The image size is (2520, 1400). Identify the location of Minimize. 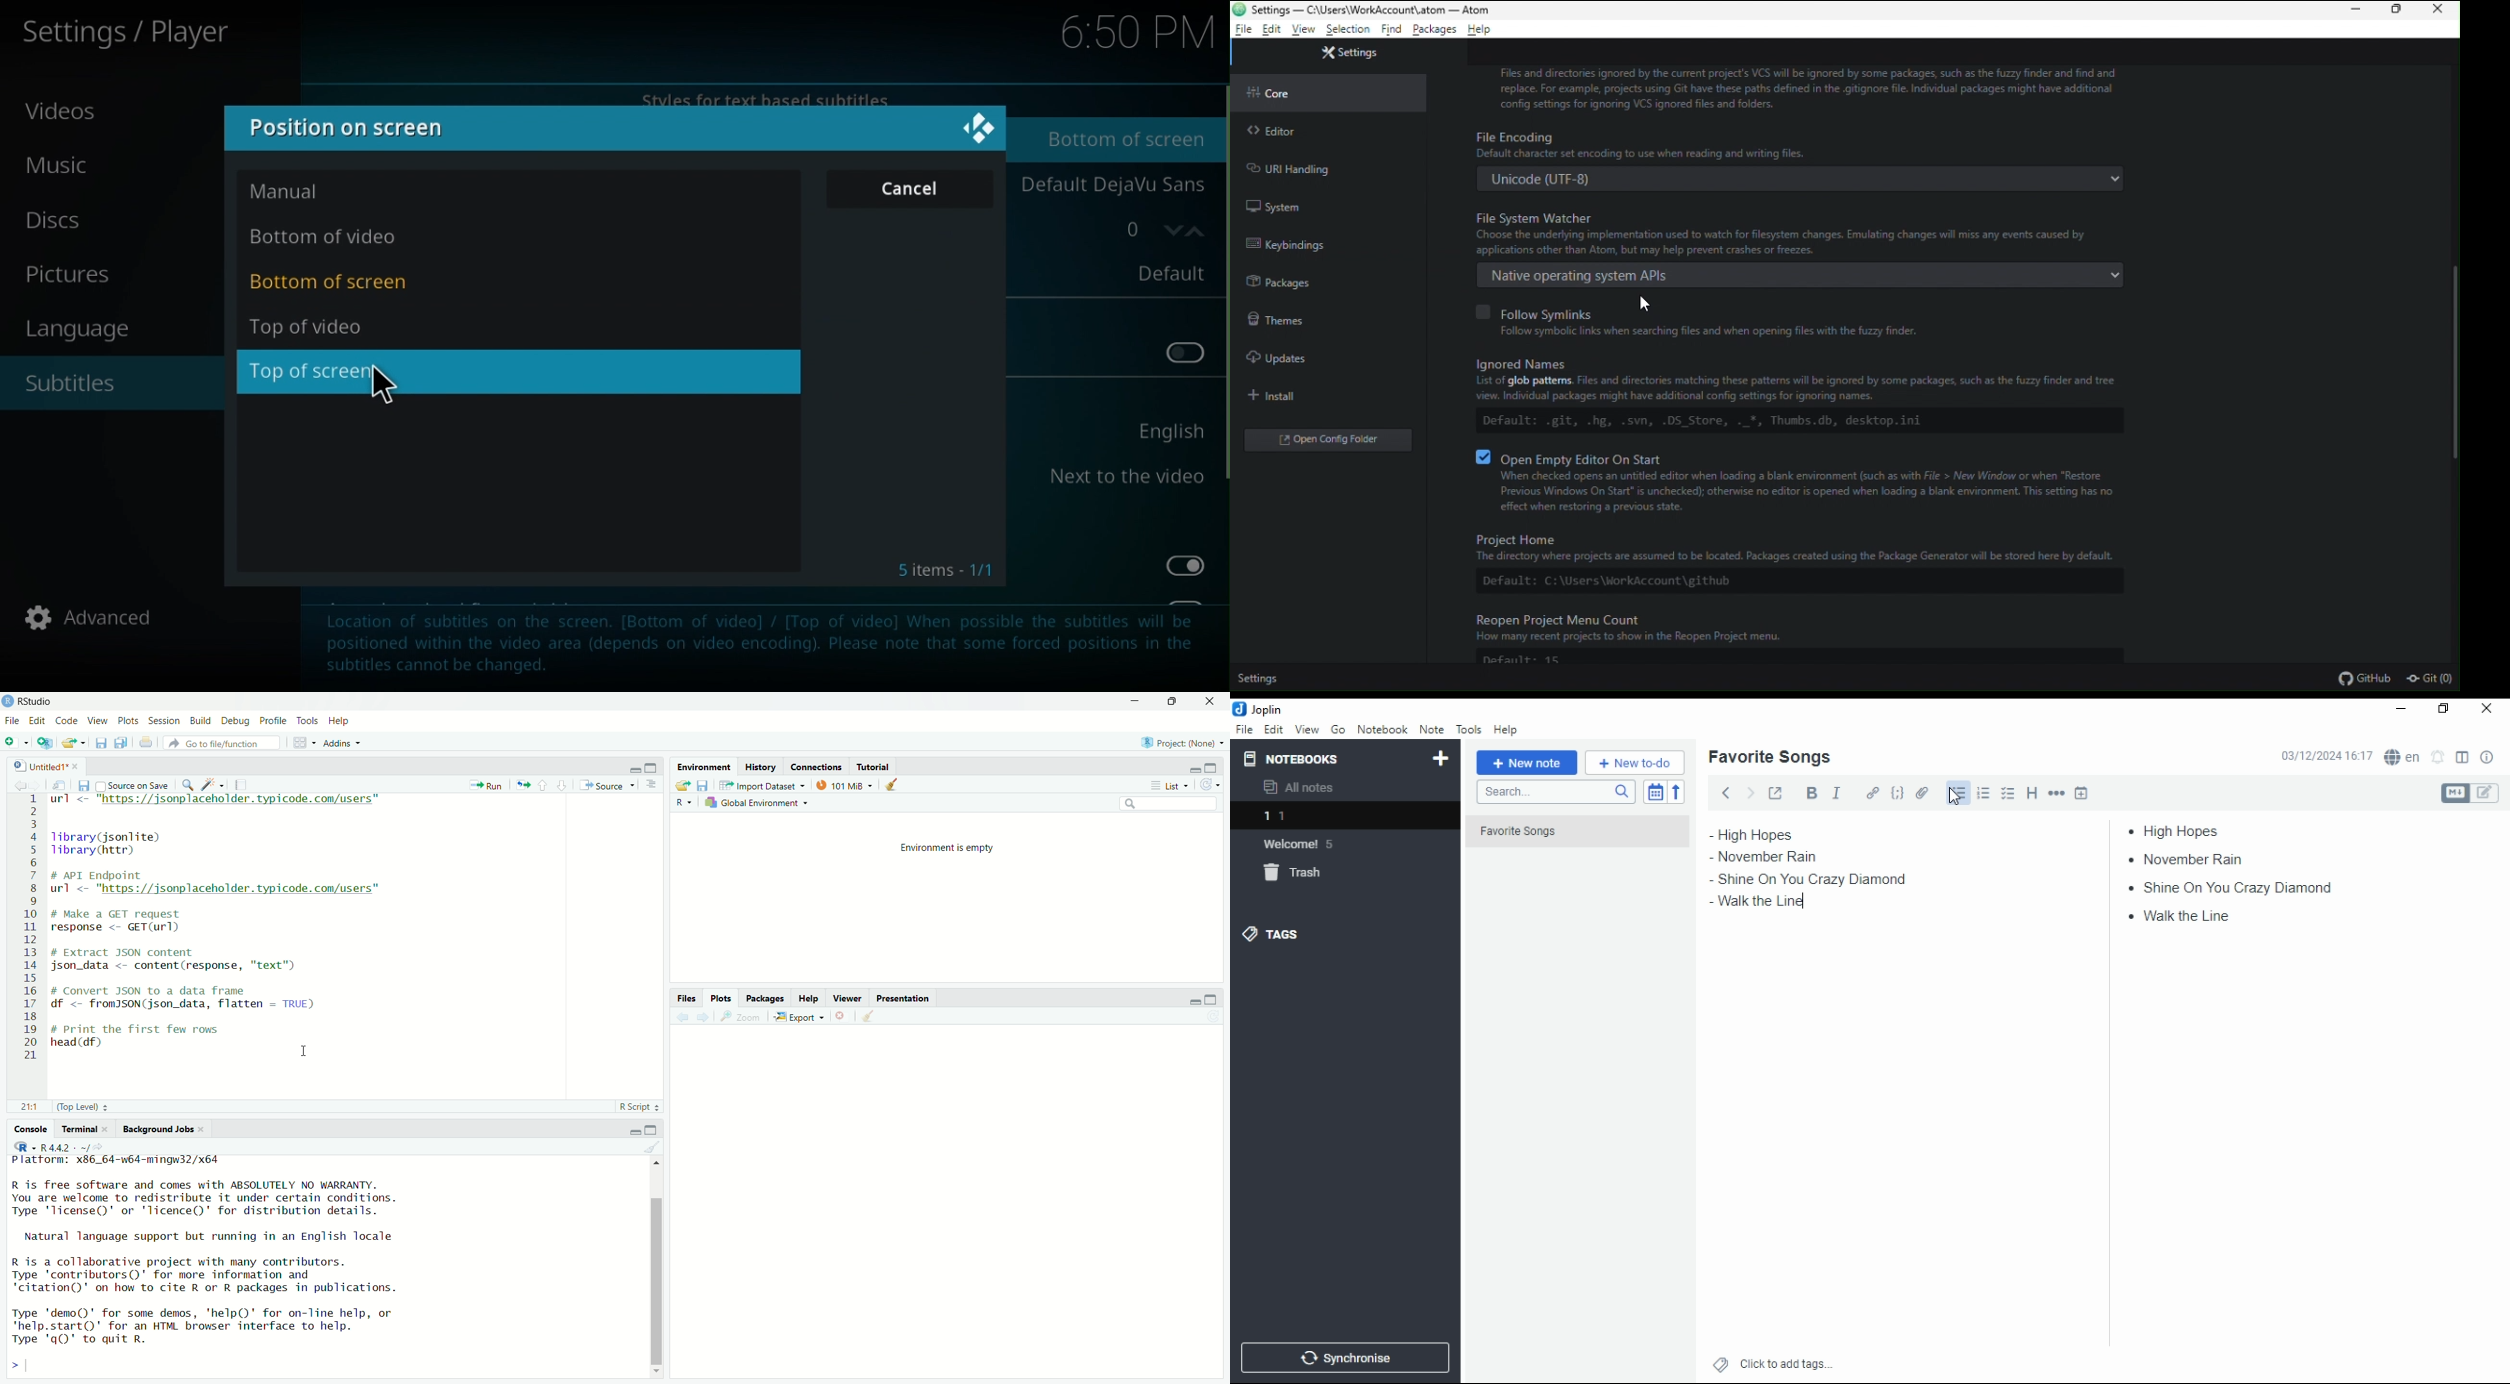
(1138, 702).